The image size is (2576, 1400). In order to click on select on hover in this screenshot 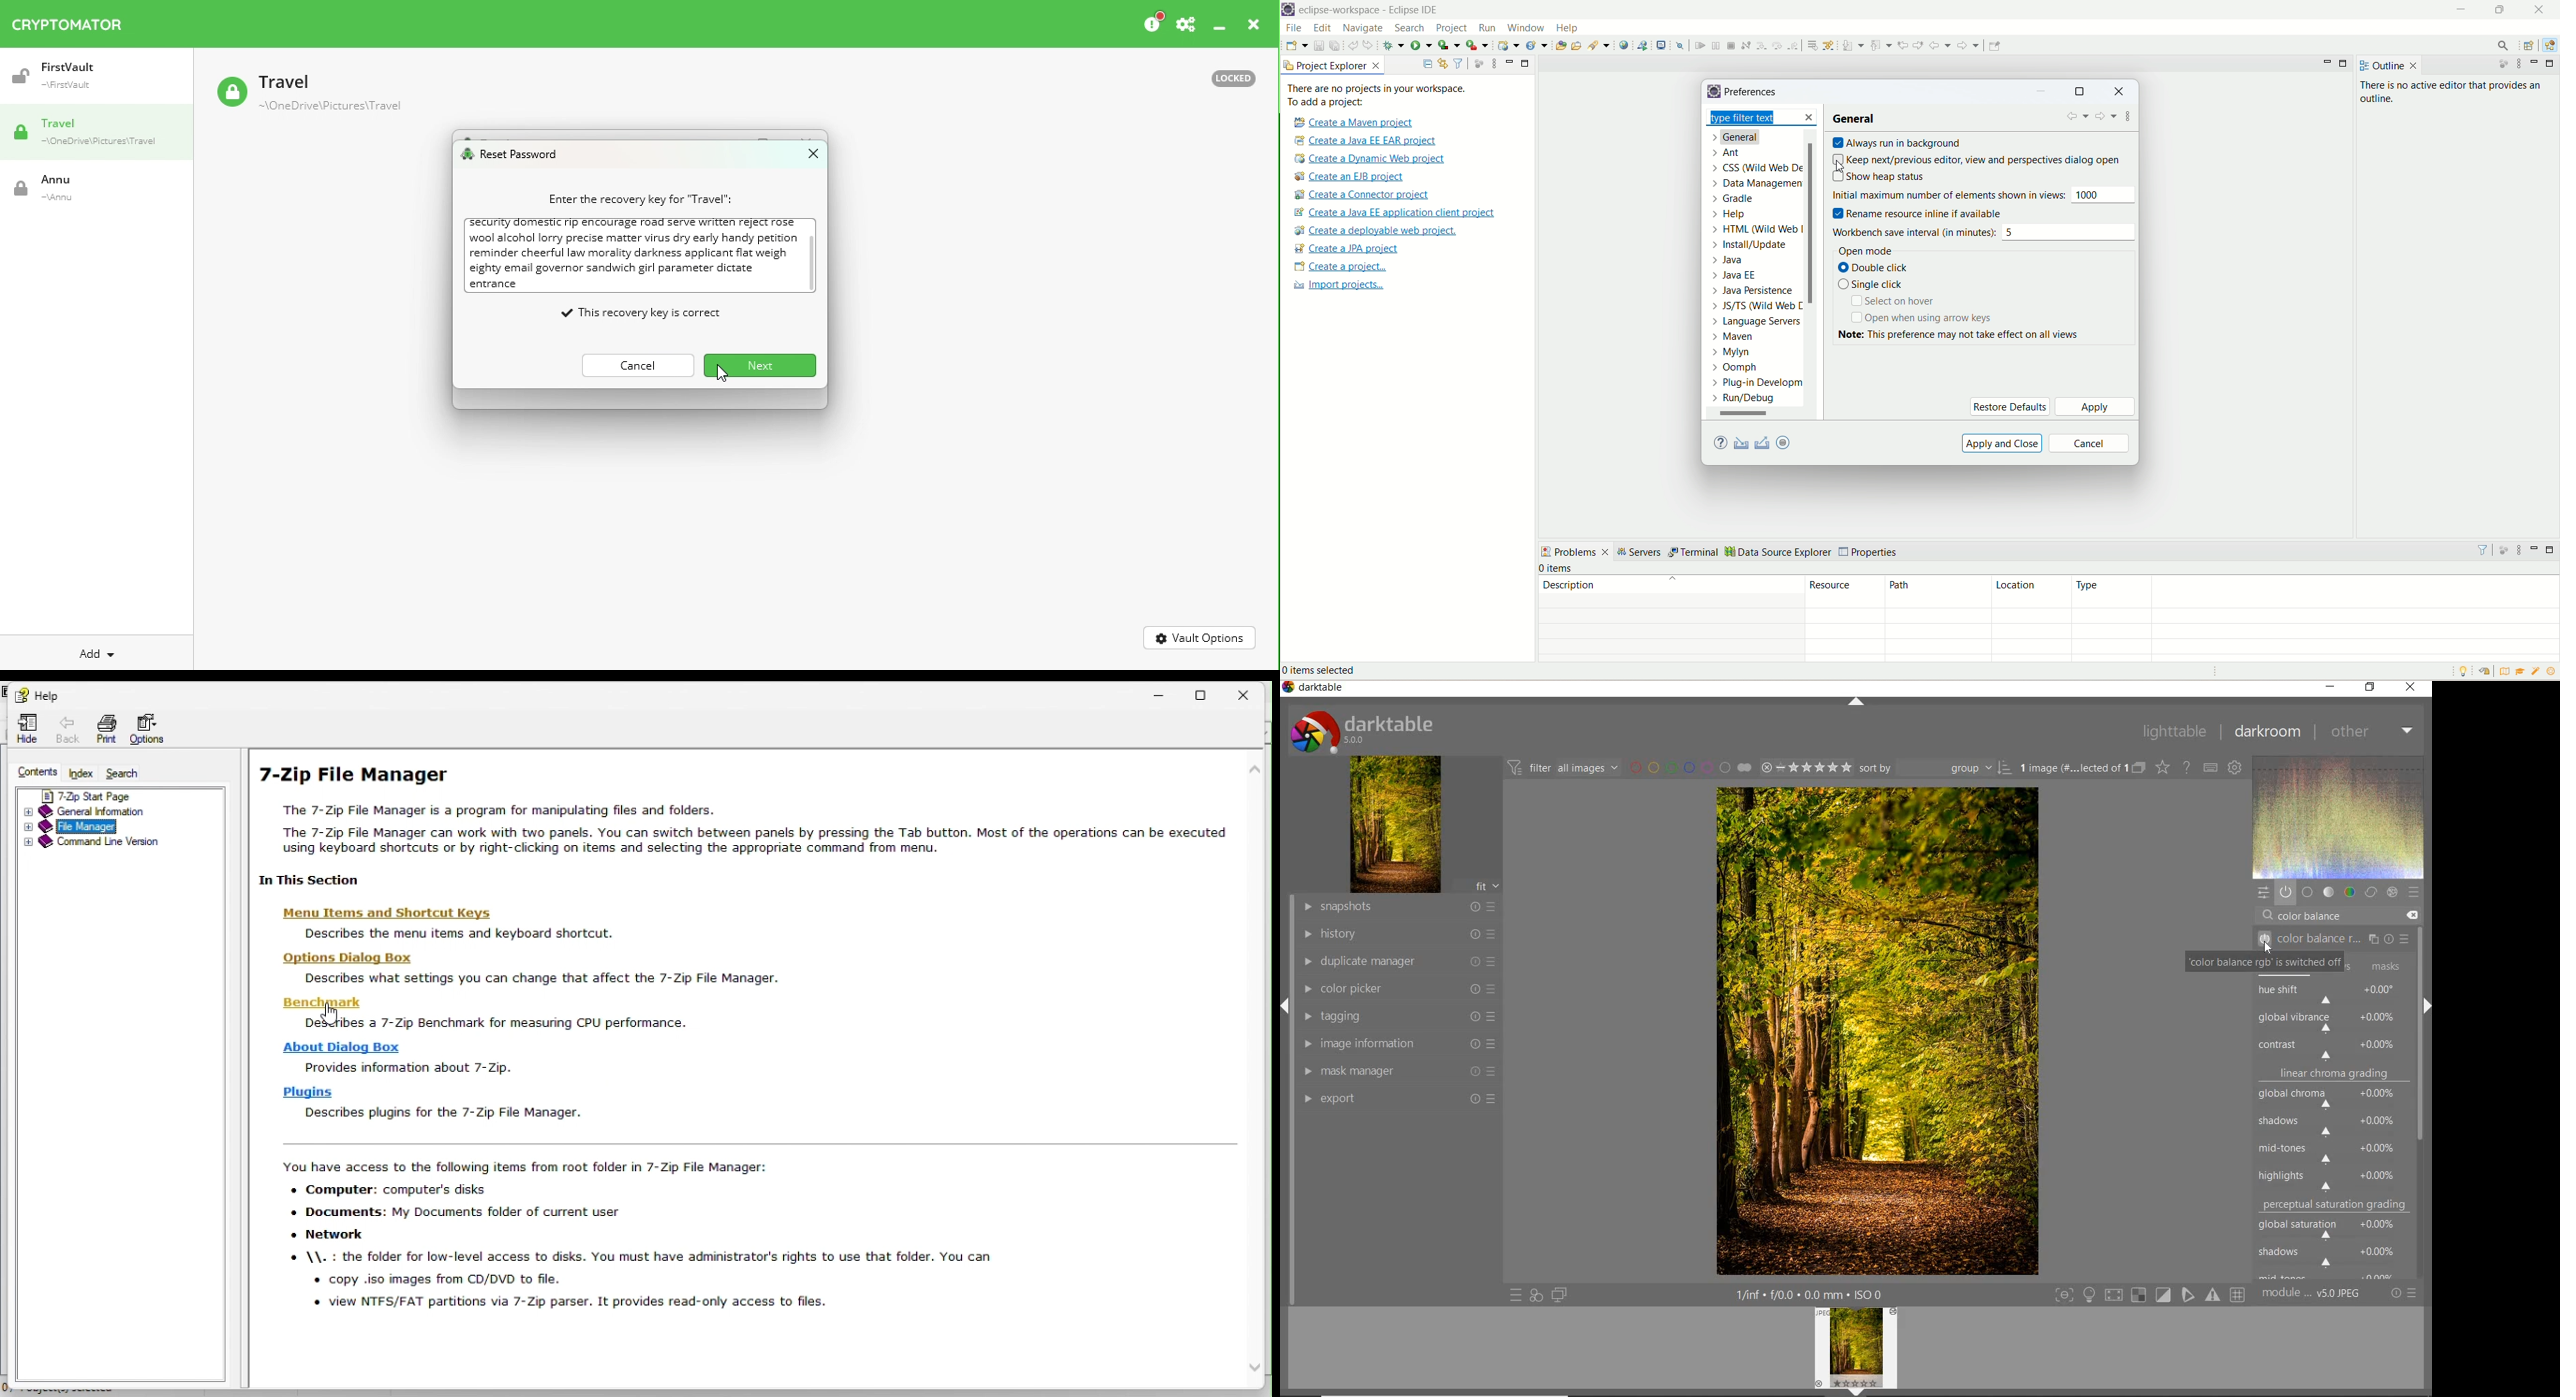, I will do `click(1897, 303)`.